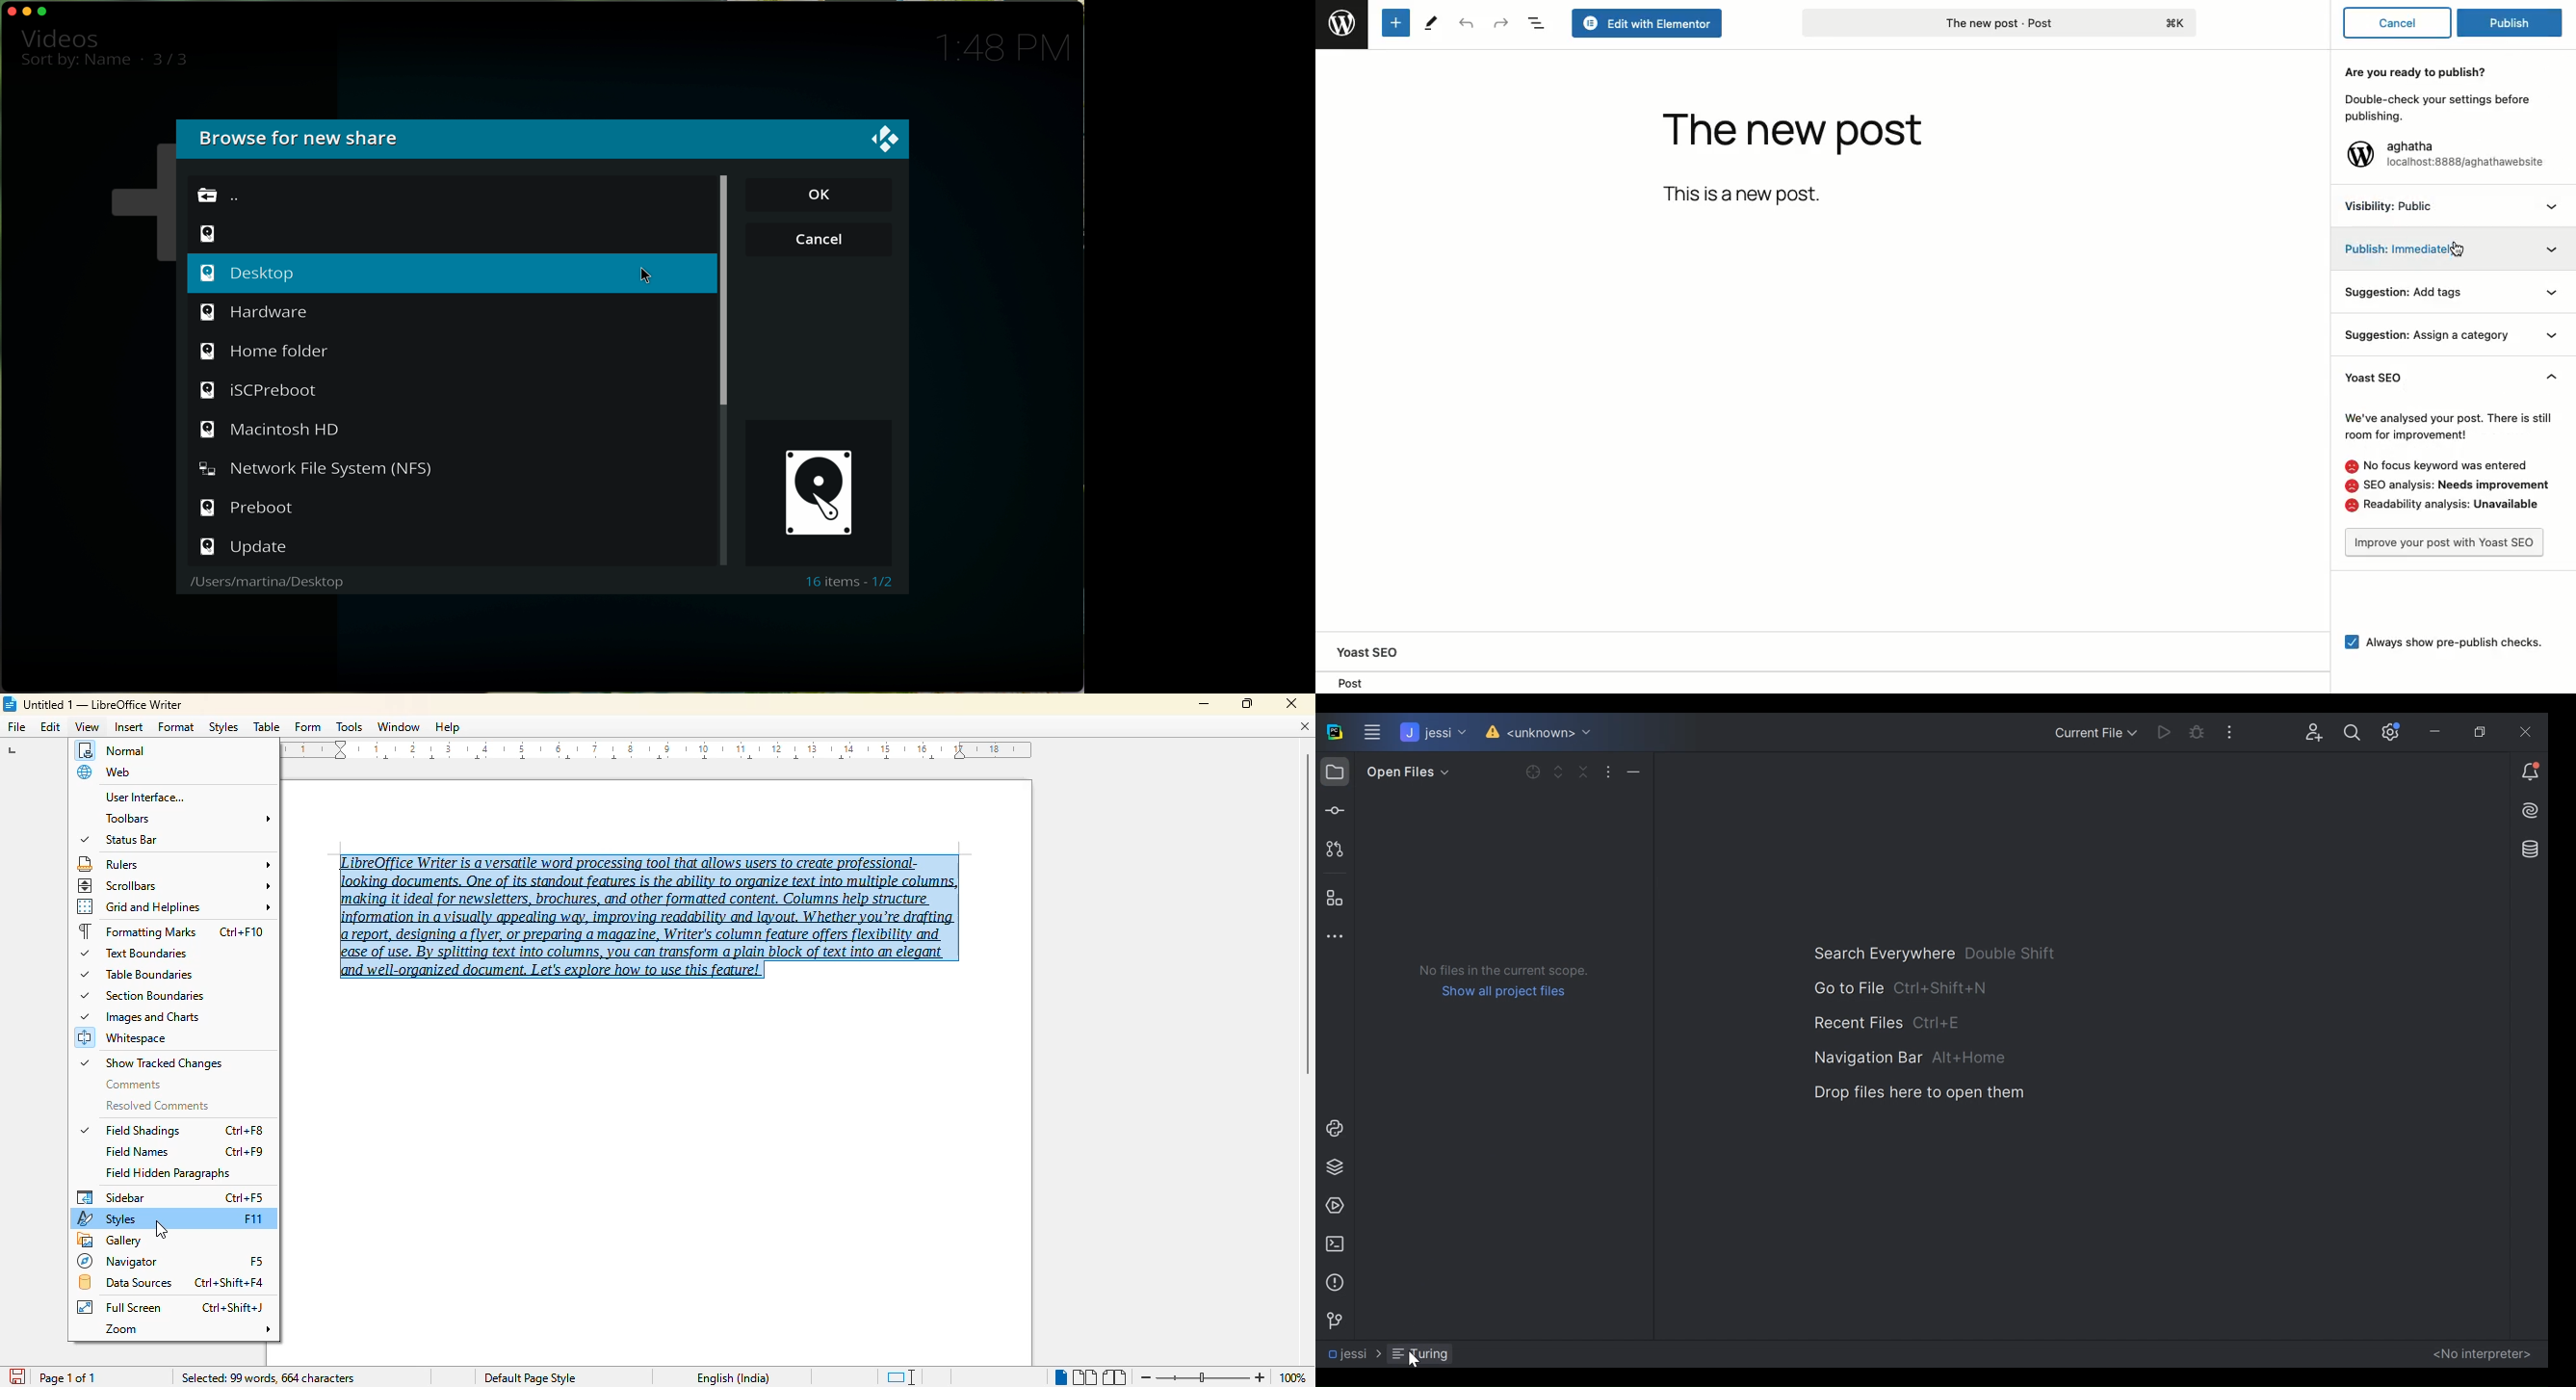 Image resolution: width=2576 pixels, height=1400 pixels. What do you see at coordinates (2391, 206) in the screenshot?
I see `Visibility: Public` at bounding box center [2391, 206].